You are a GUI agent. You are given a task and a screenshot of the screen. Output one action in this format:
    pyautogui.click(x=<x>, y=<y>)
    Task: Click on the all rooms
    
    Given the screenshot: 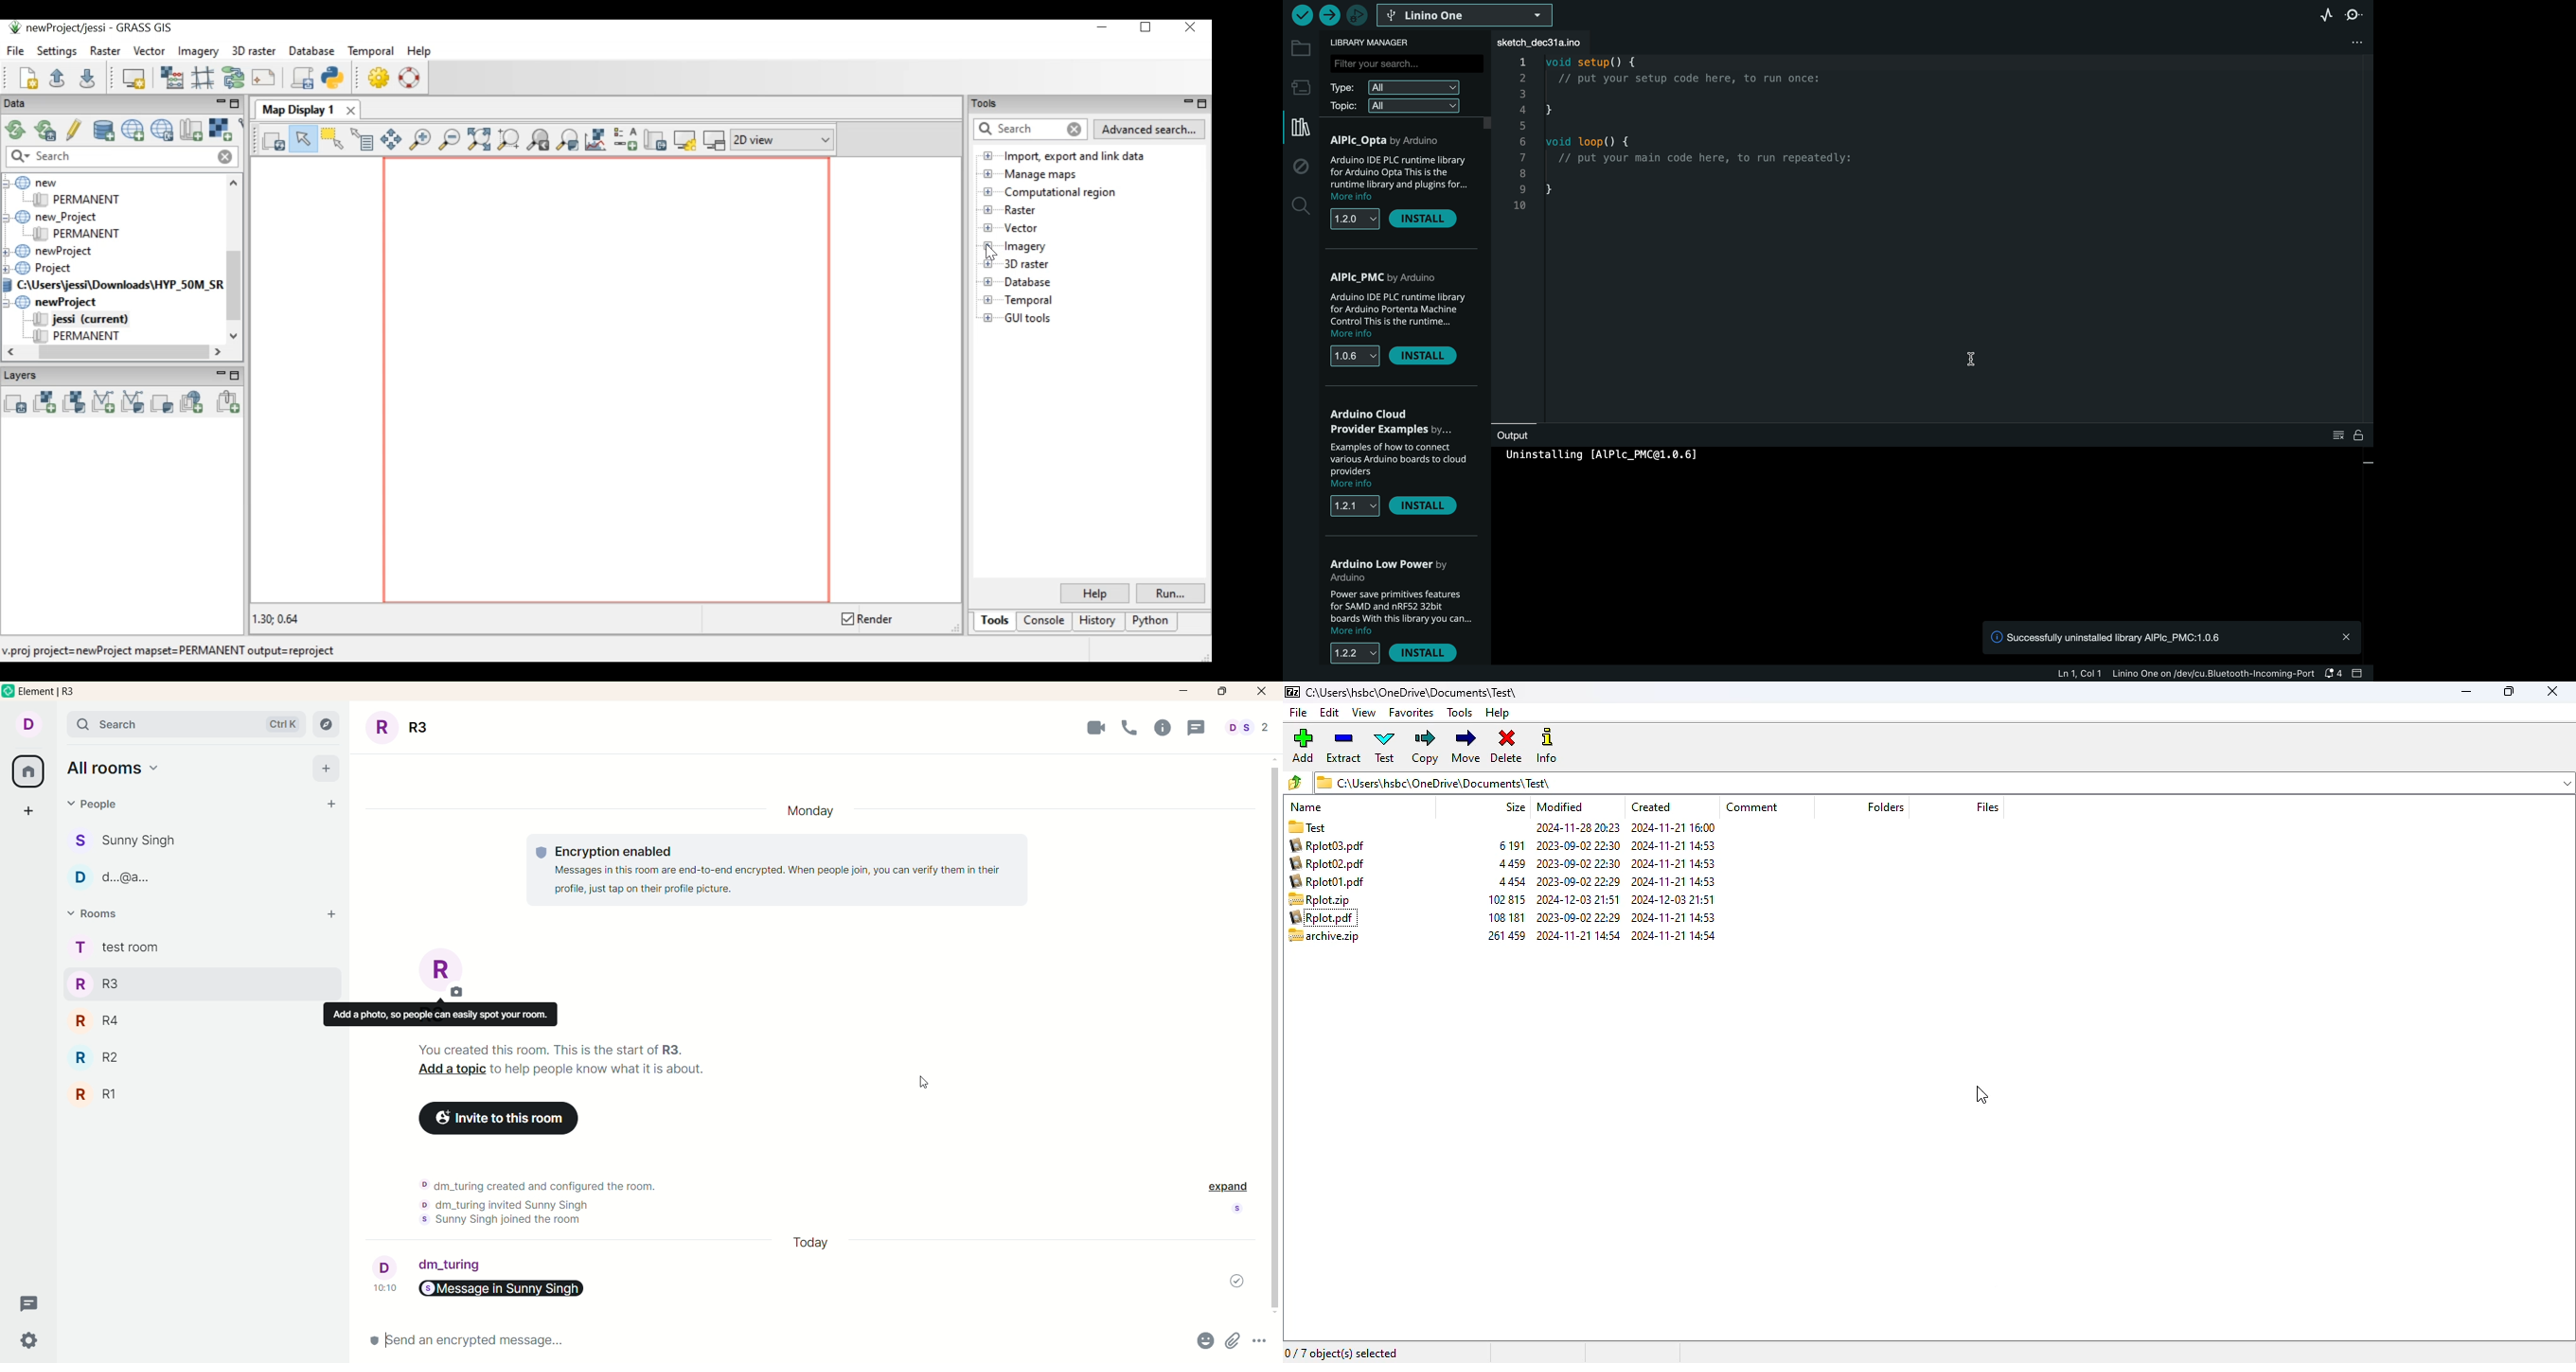 What is the action you would take?
    pyautogui.click(x=124, y=770)
    